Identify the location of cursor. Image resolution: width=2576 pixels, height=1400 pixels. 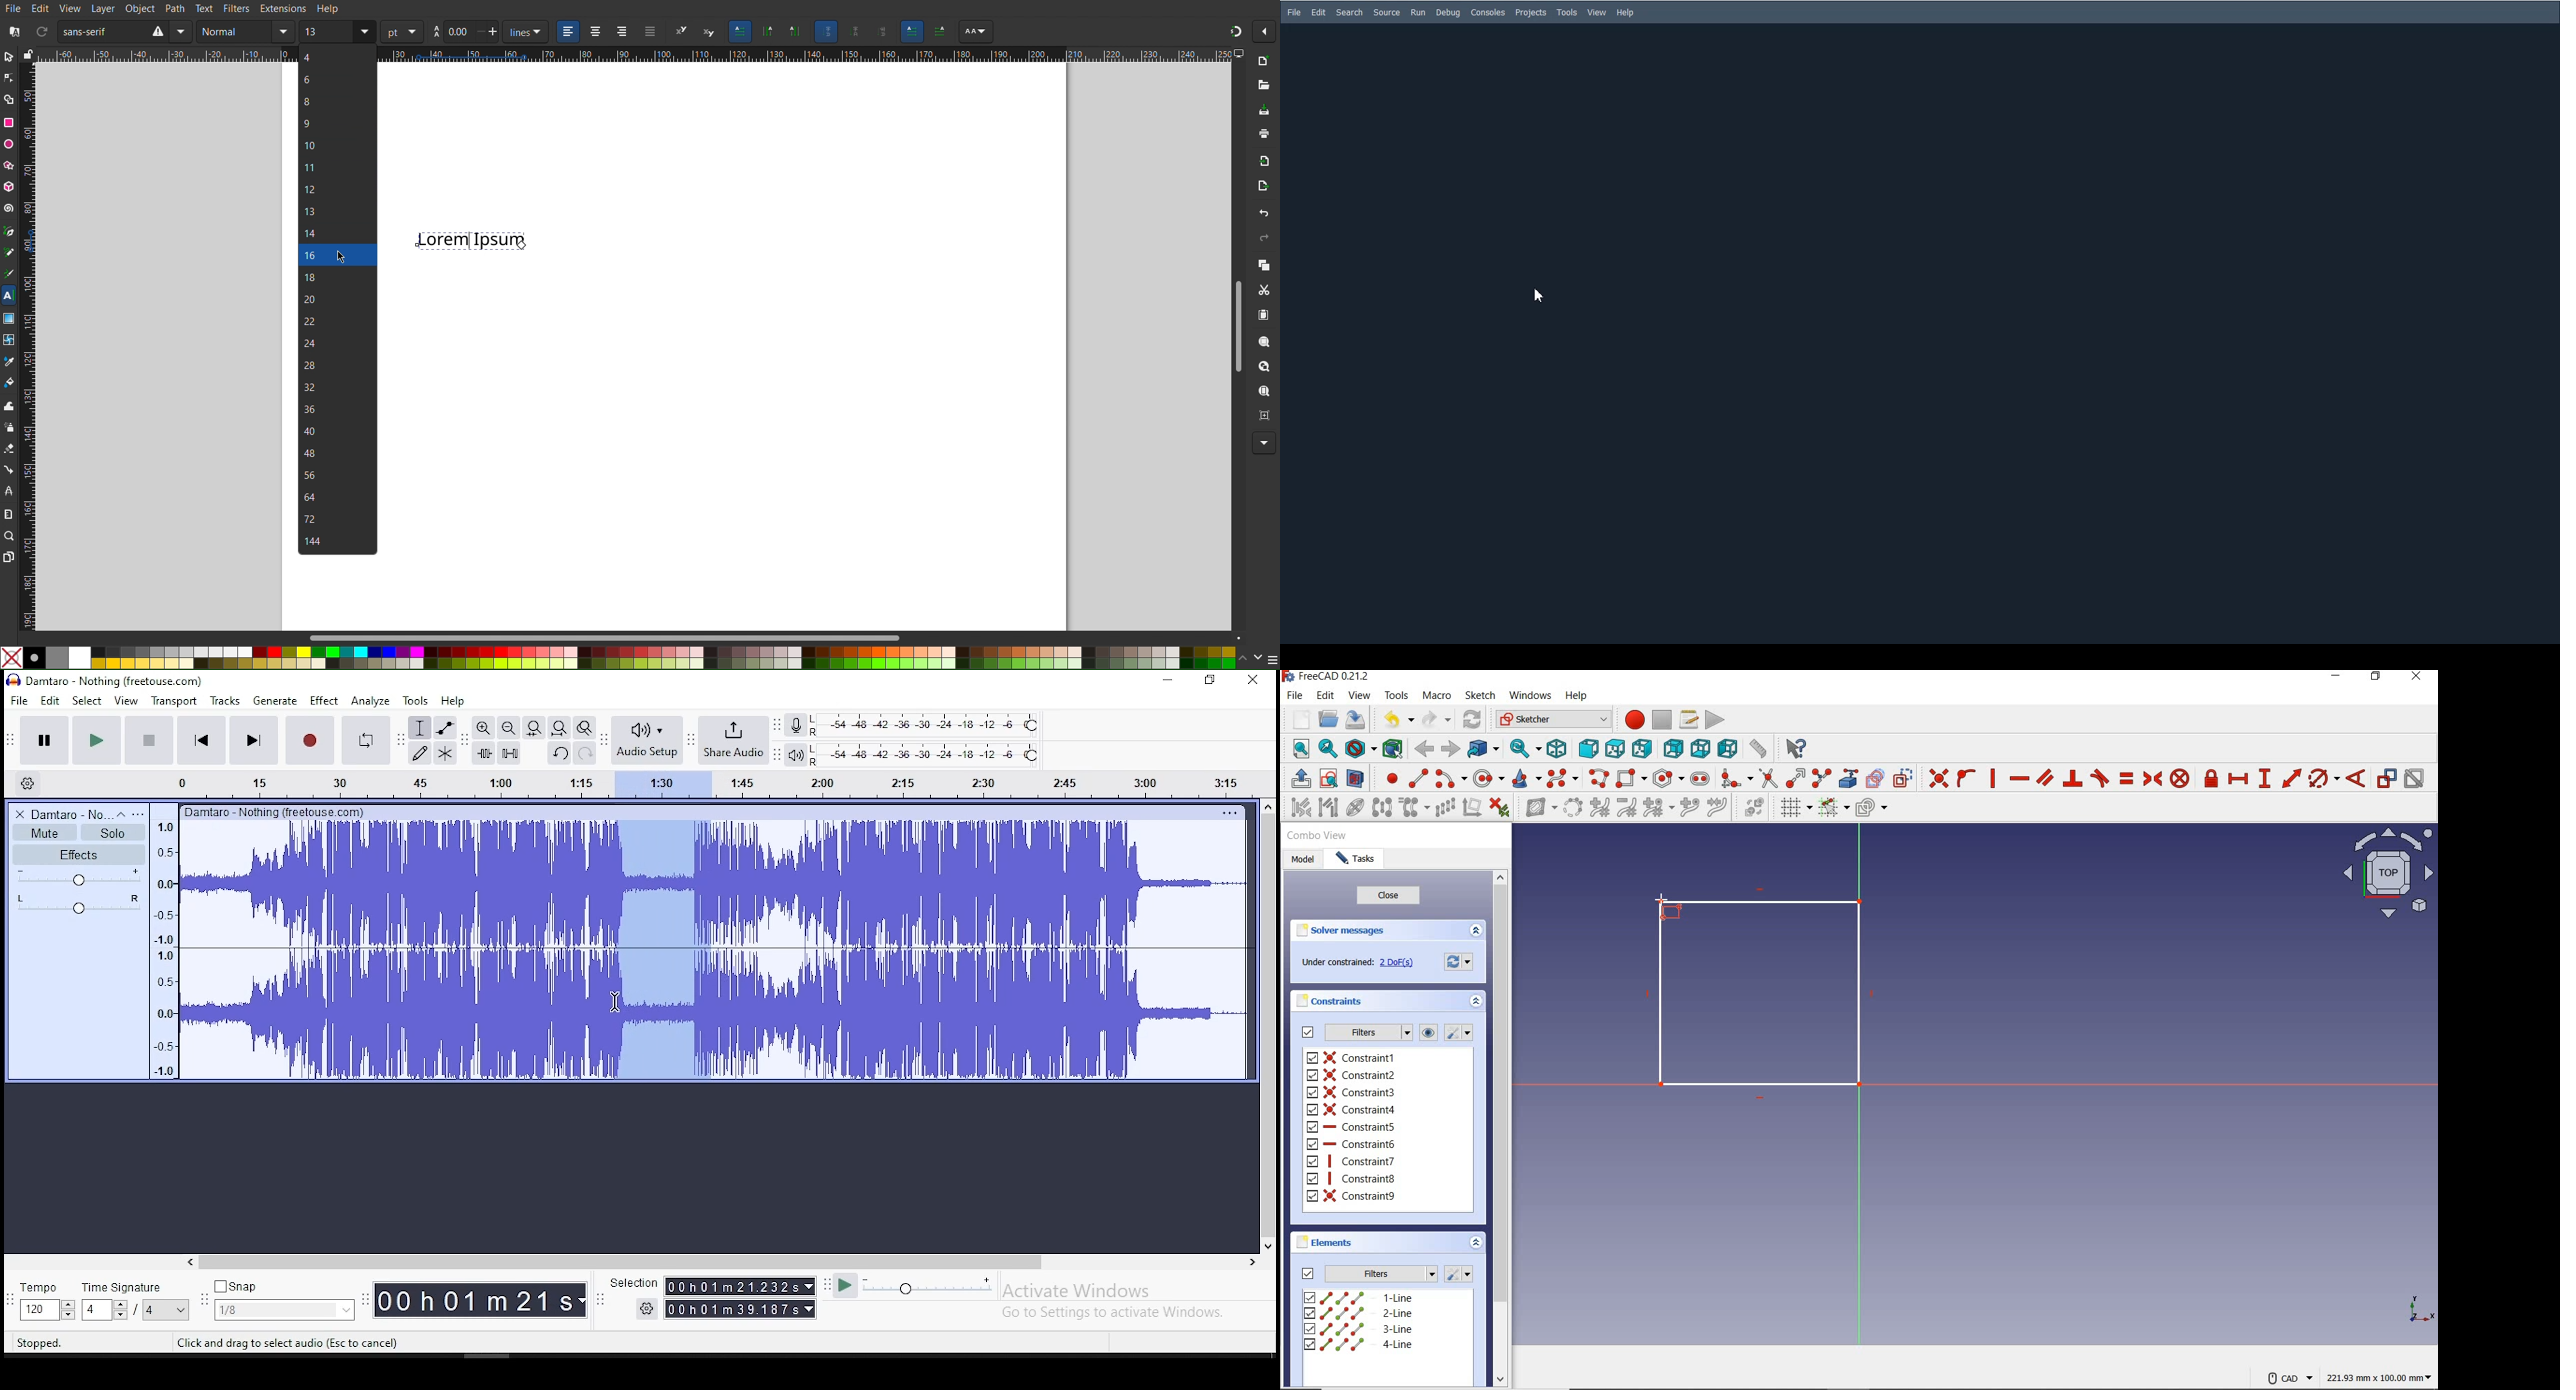
(614, 1003).